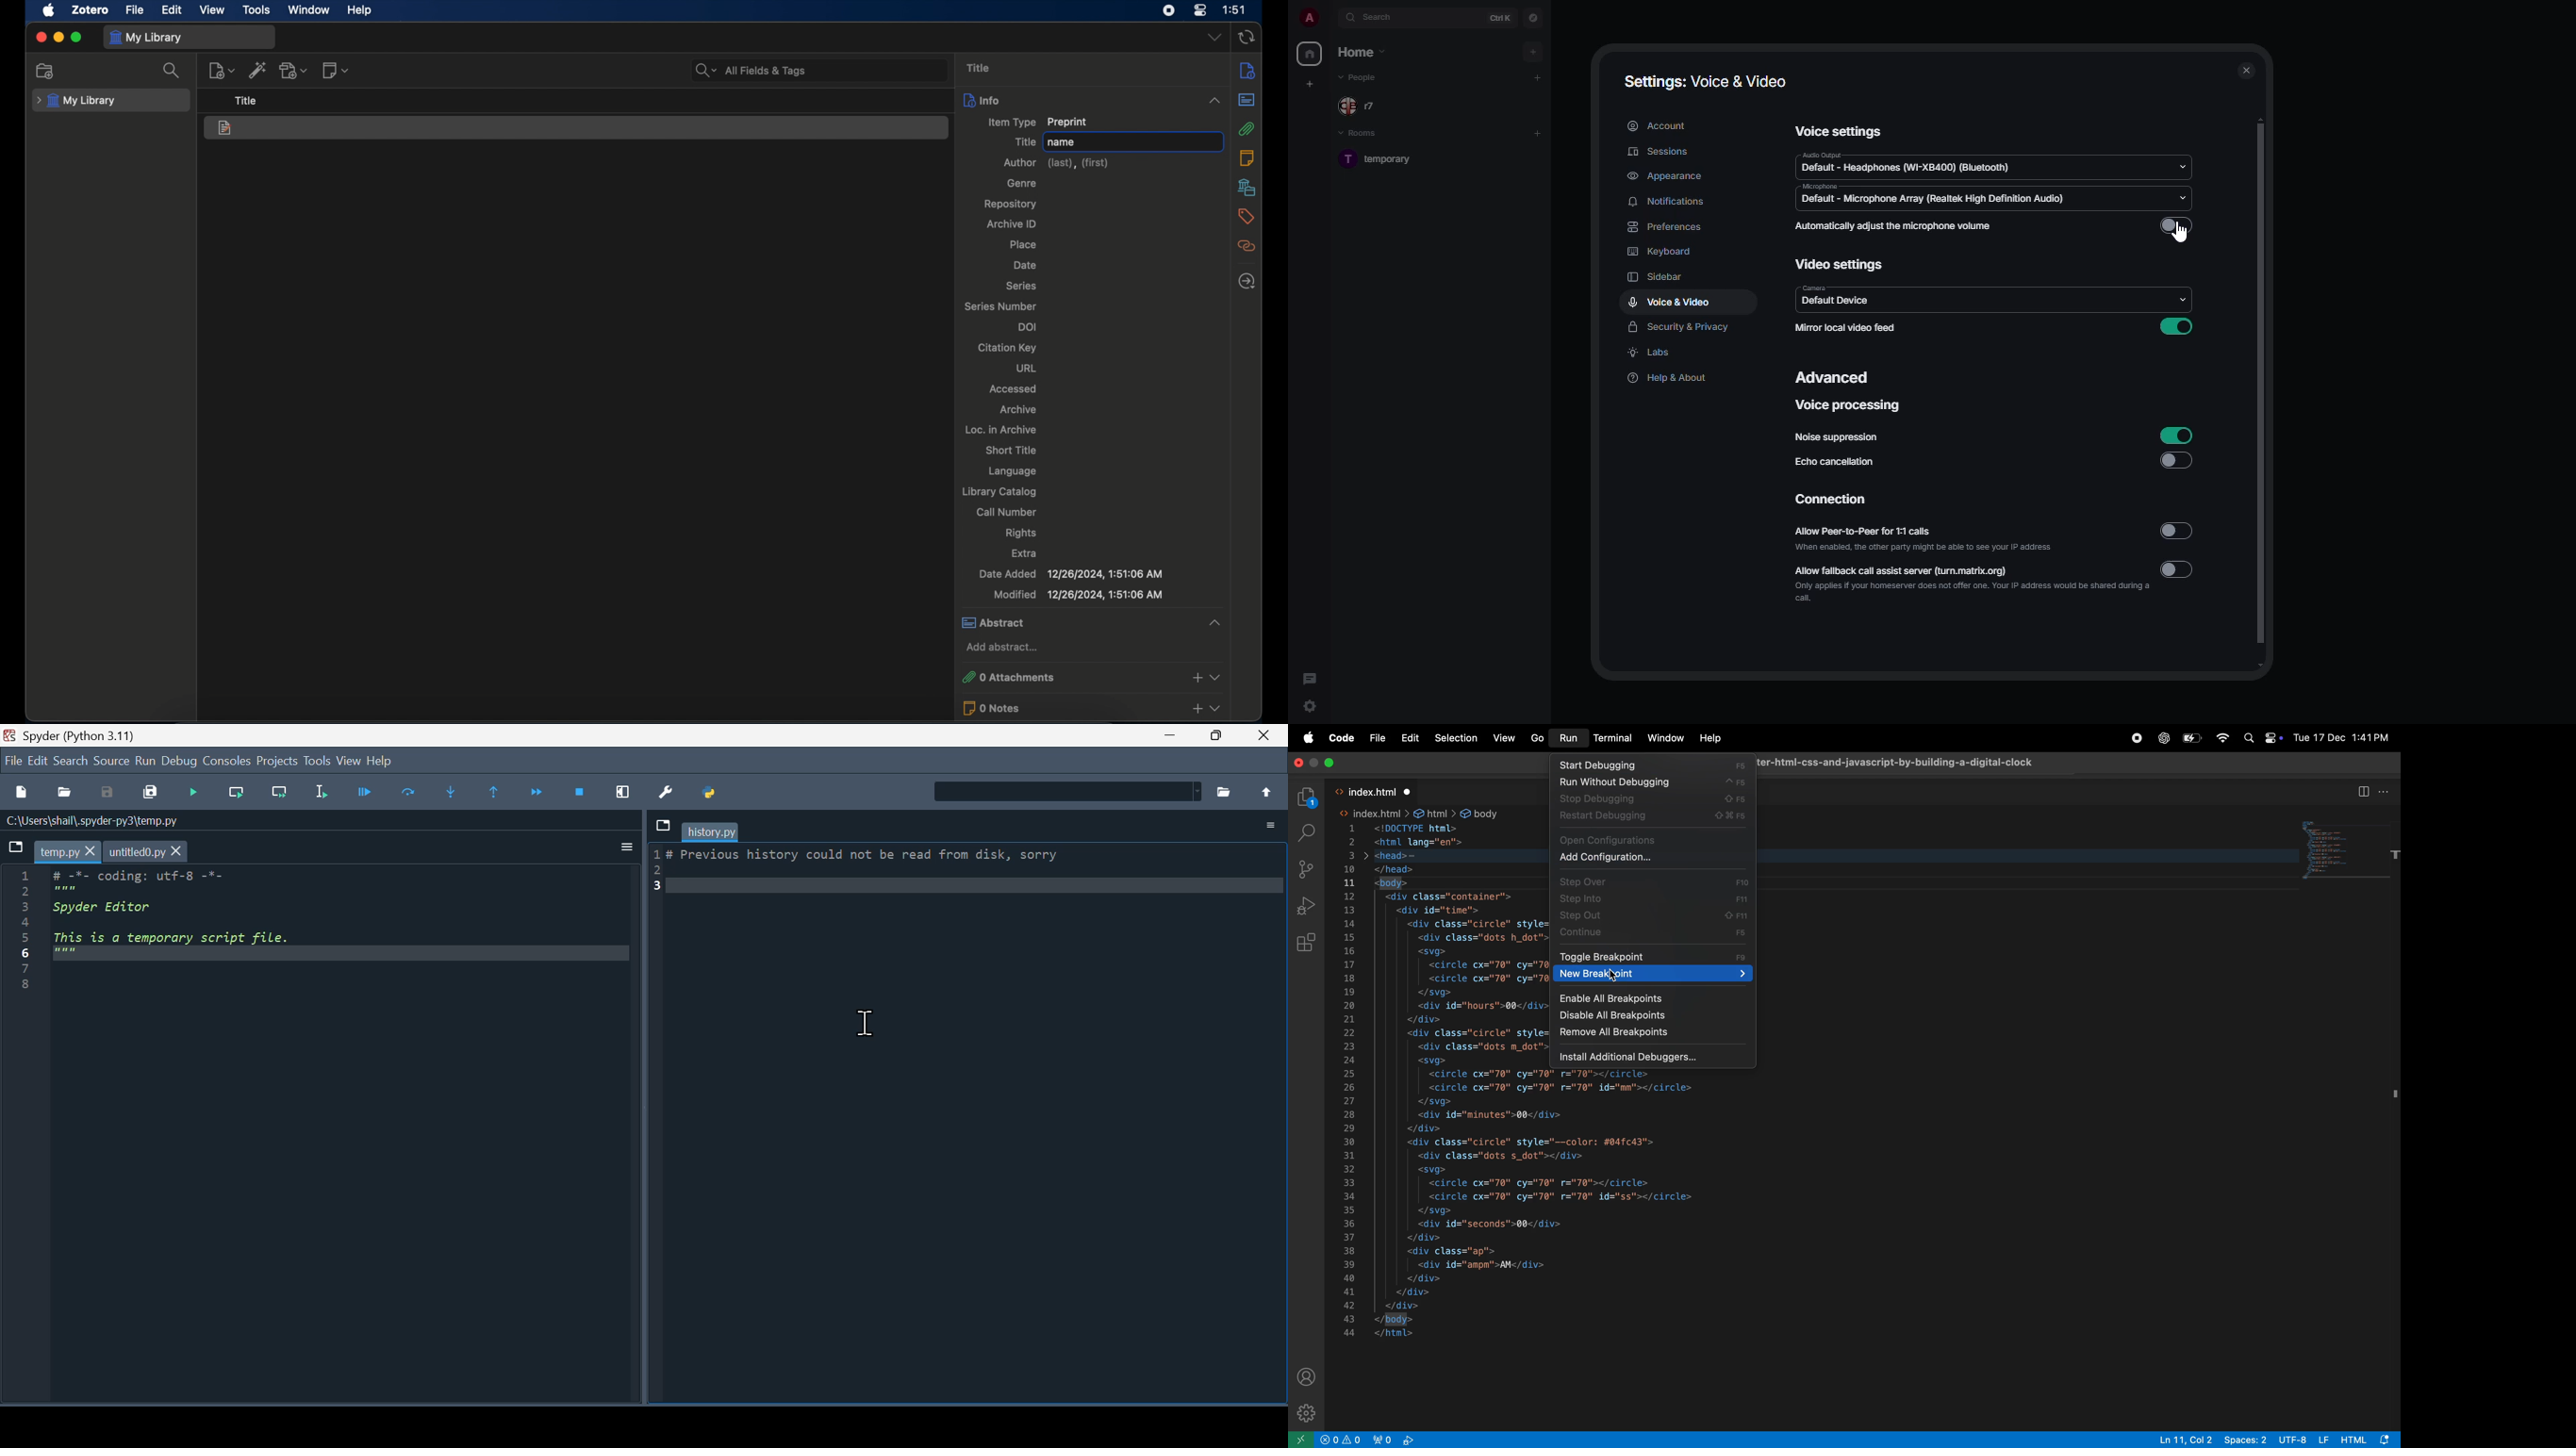  I want to click on my library, so click(145, 38).